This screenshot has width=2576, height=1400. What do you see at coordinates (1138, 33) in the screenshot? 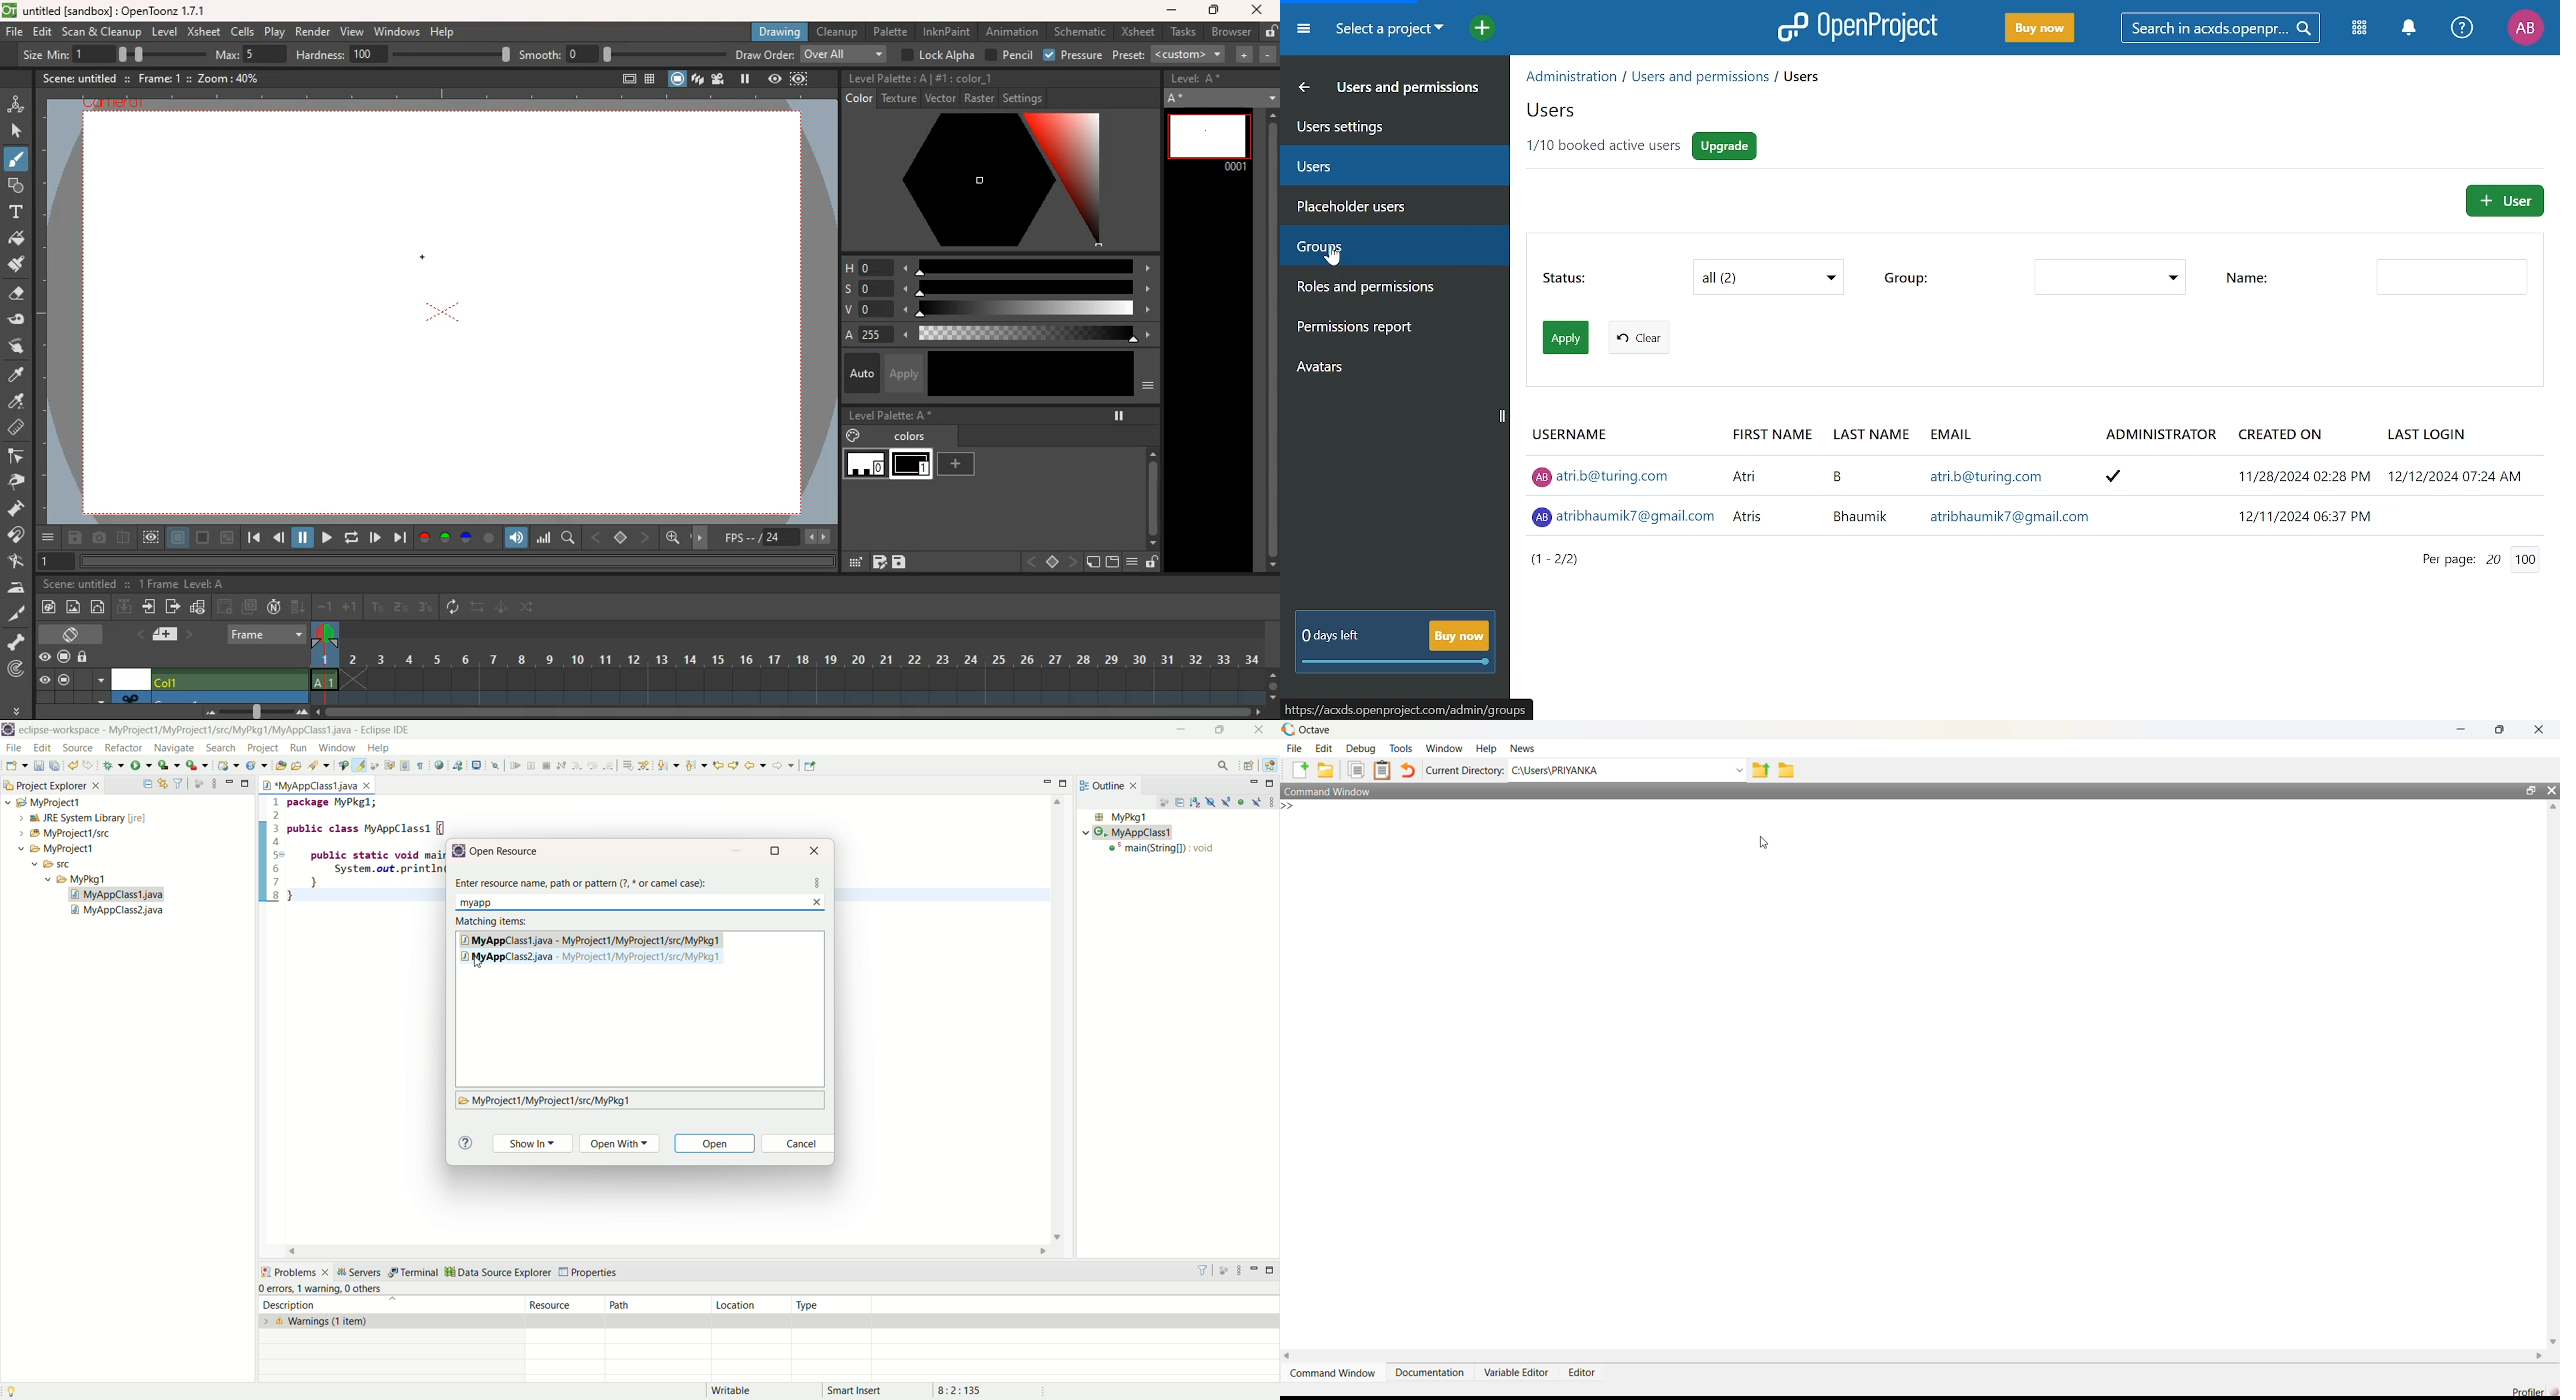
I see `xsheet` at bounding box center [1138, 33].